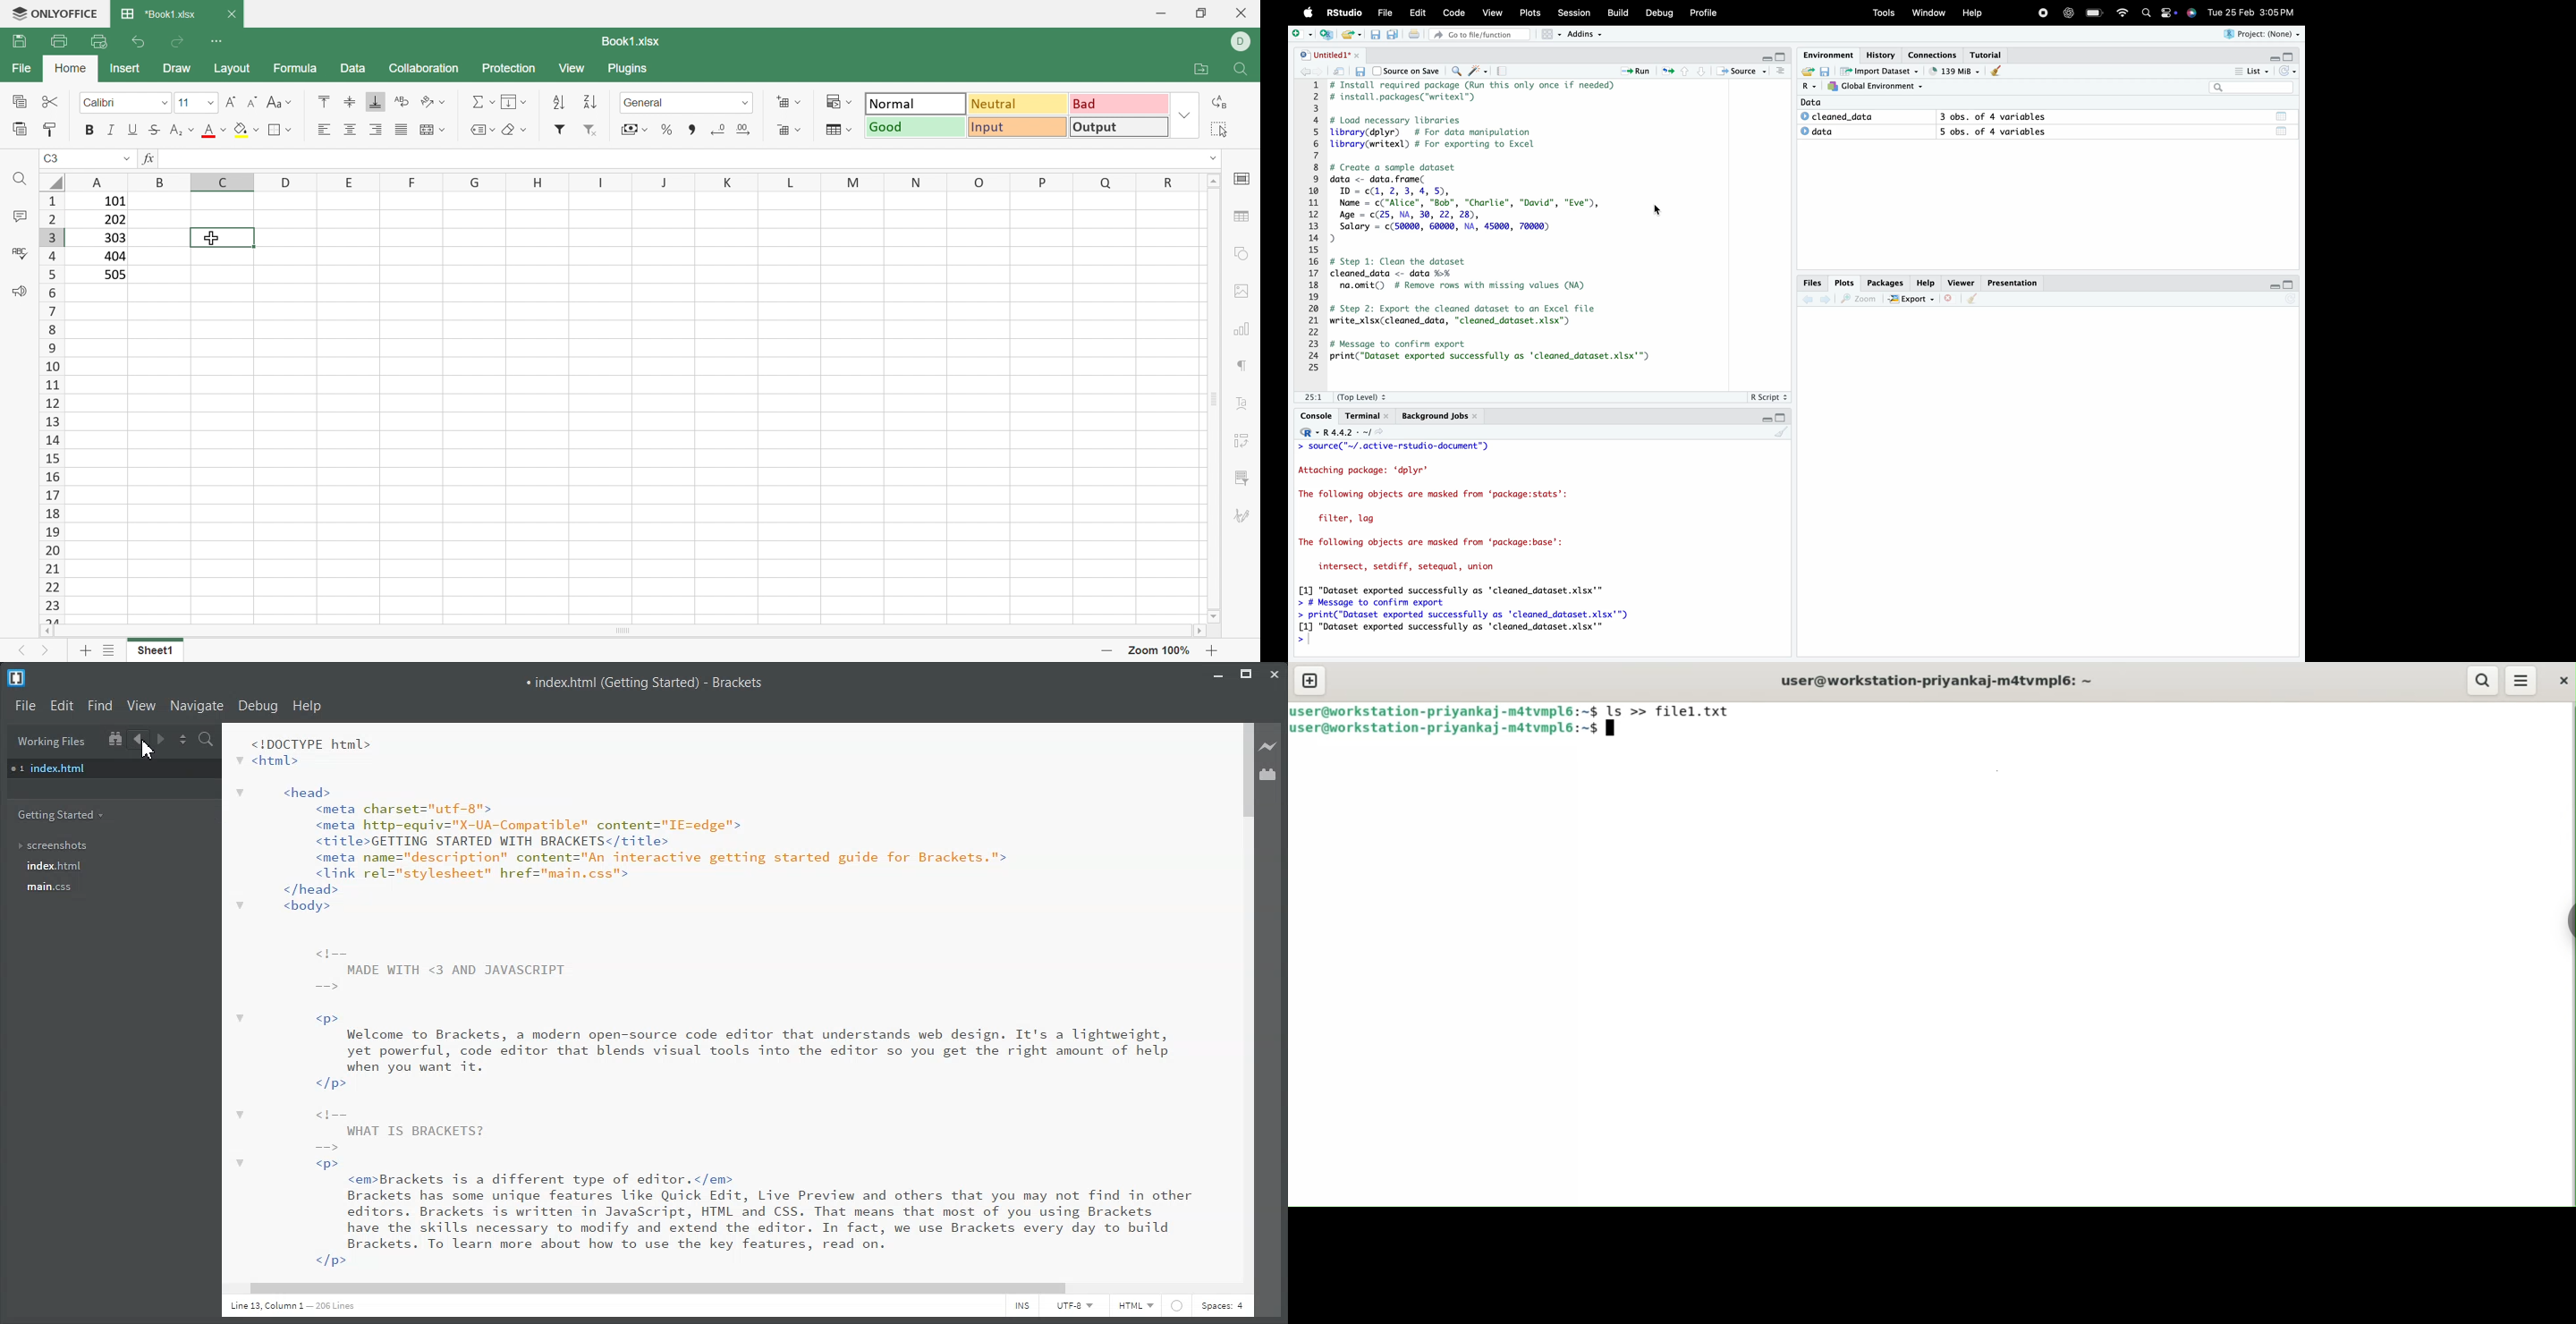 The image size is (2576, 1344). I want to click on Data
© cleaned_data 3 obs. of 4 variables
© data 5 obs. of 4 variables, so click(1932, 119).